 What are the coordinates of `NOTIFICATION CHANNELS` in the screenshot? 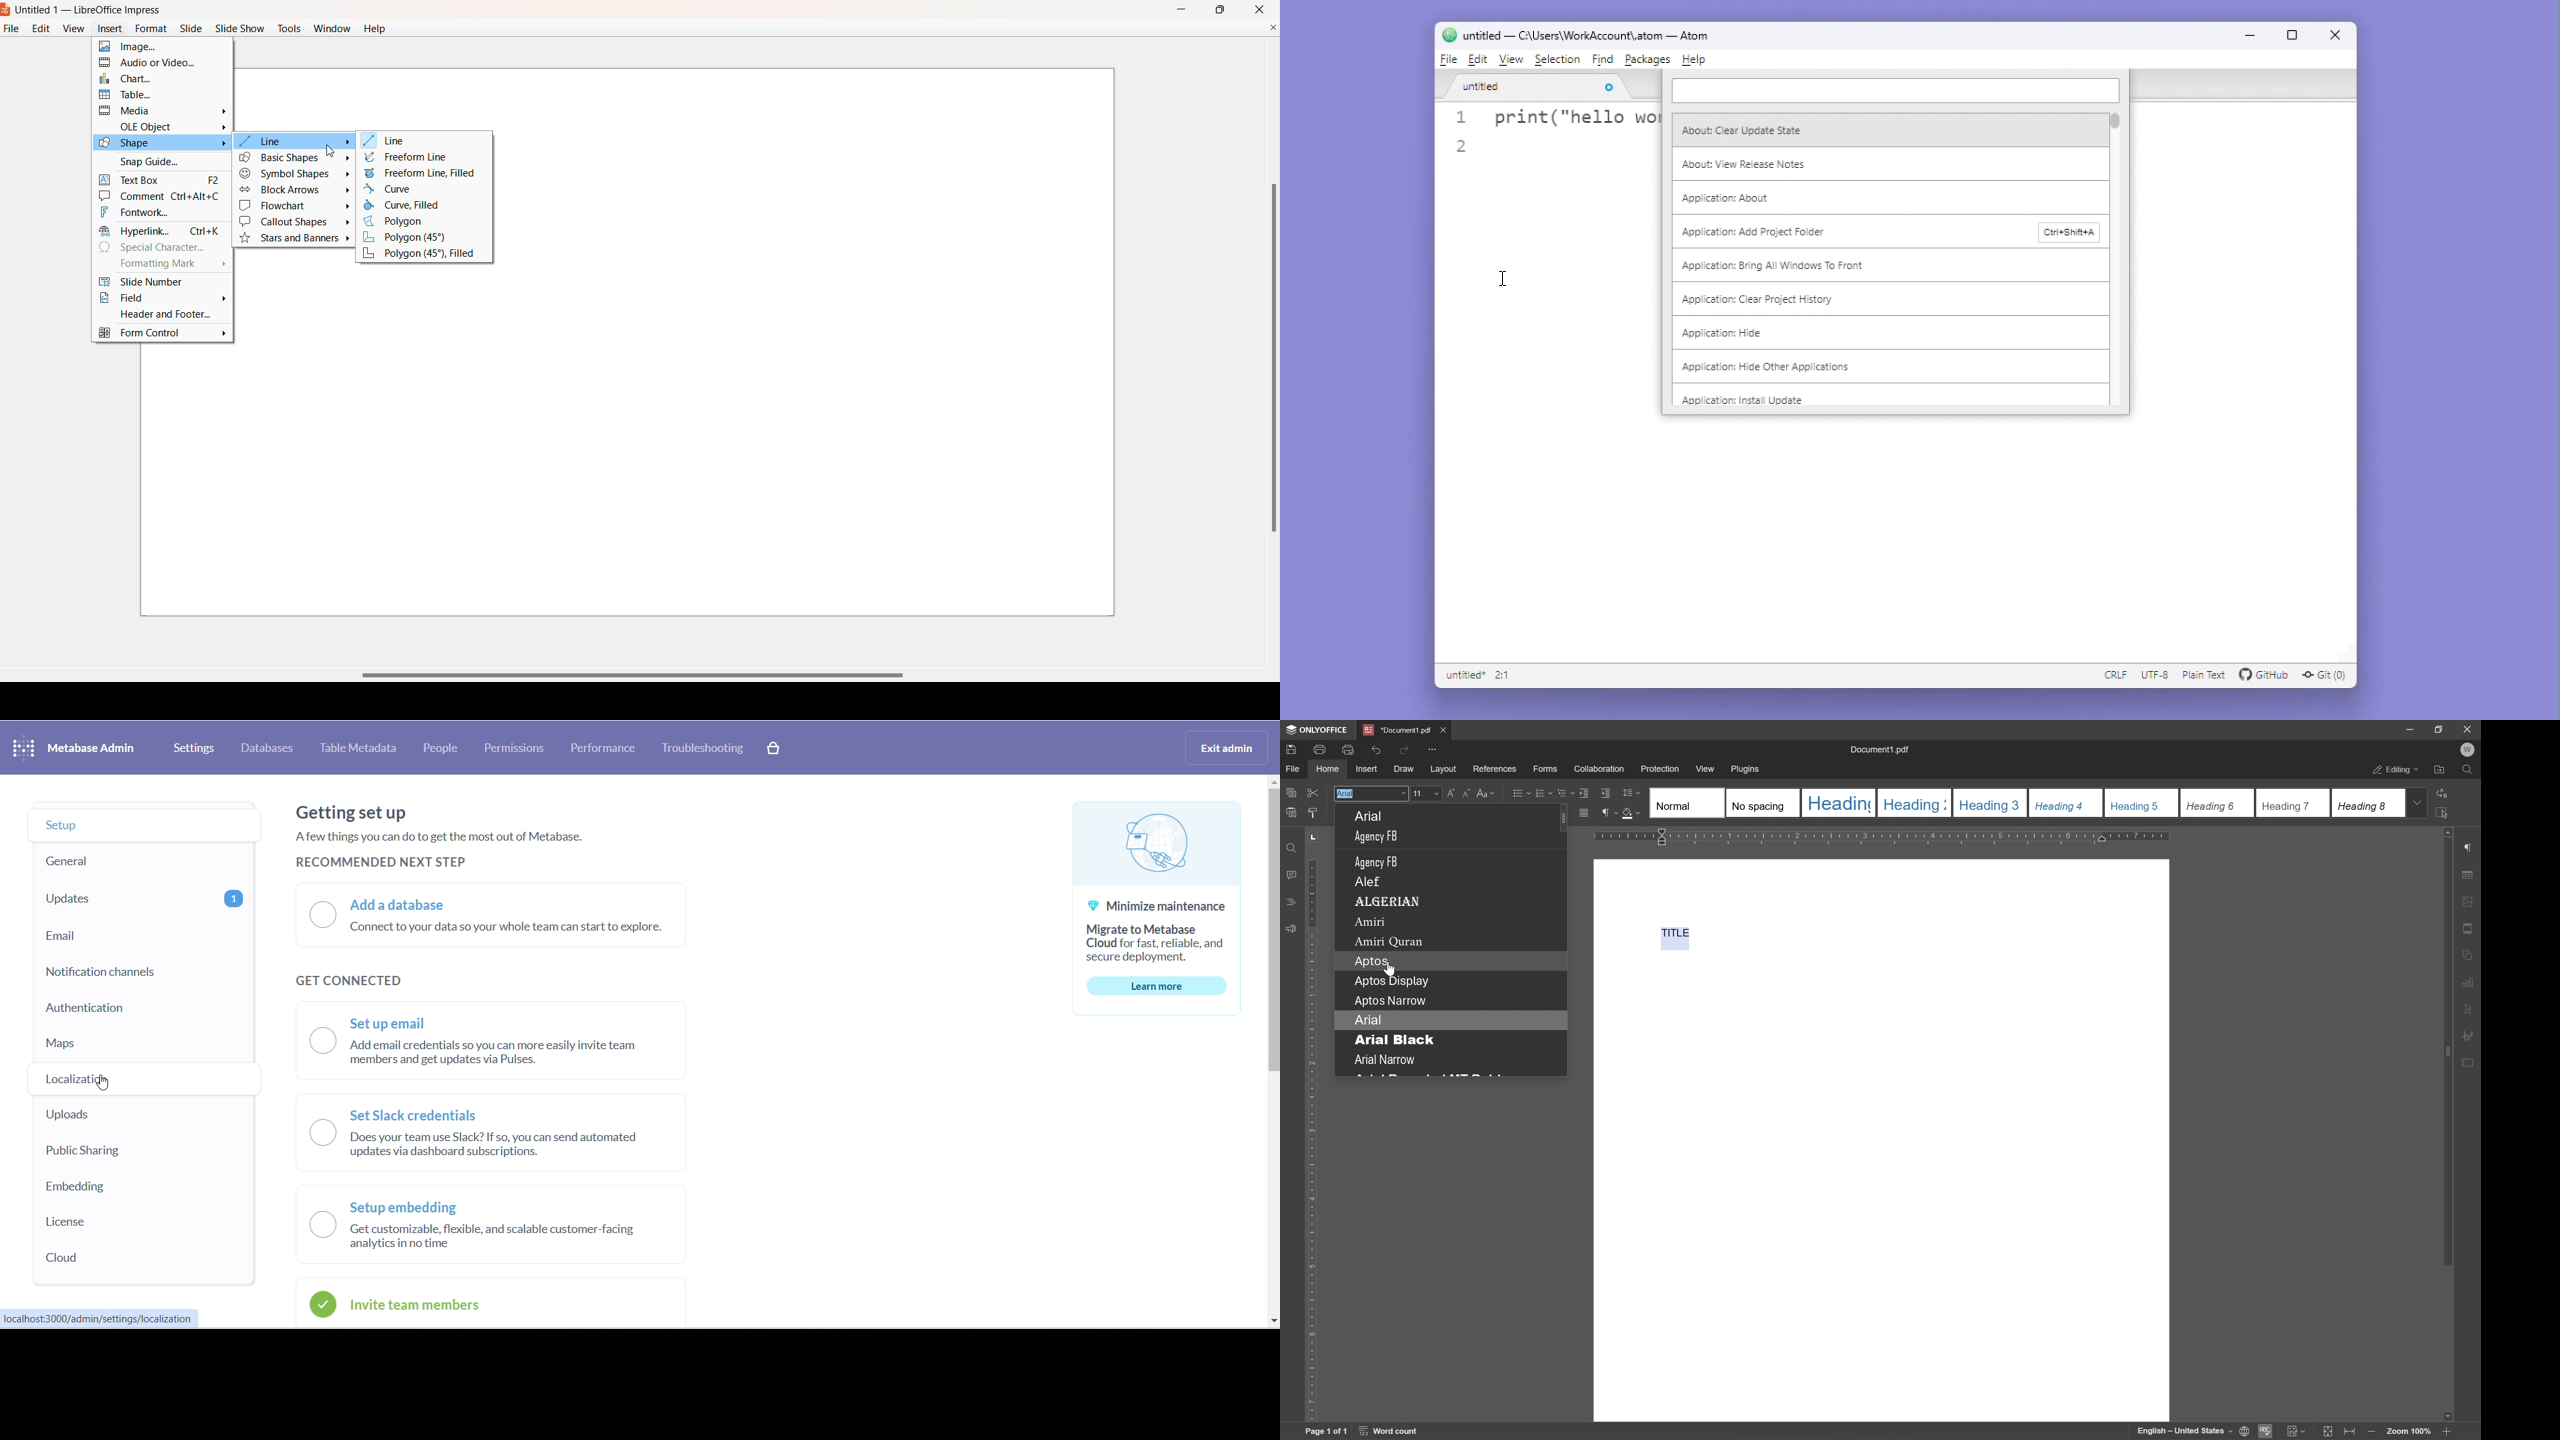 It's located at (141, 973).